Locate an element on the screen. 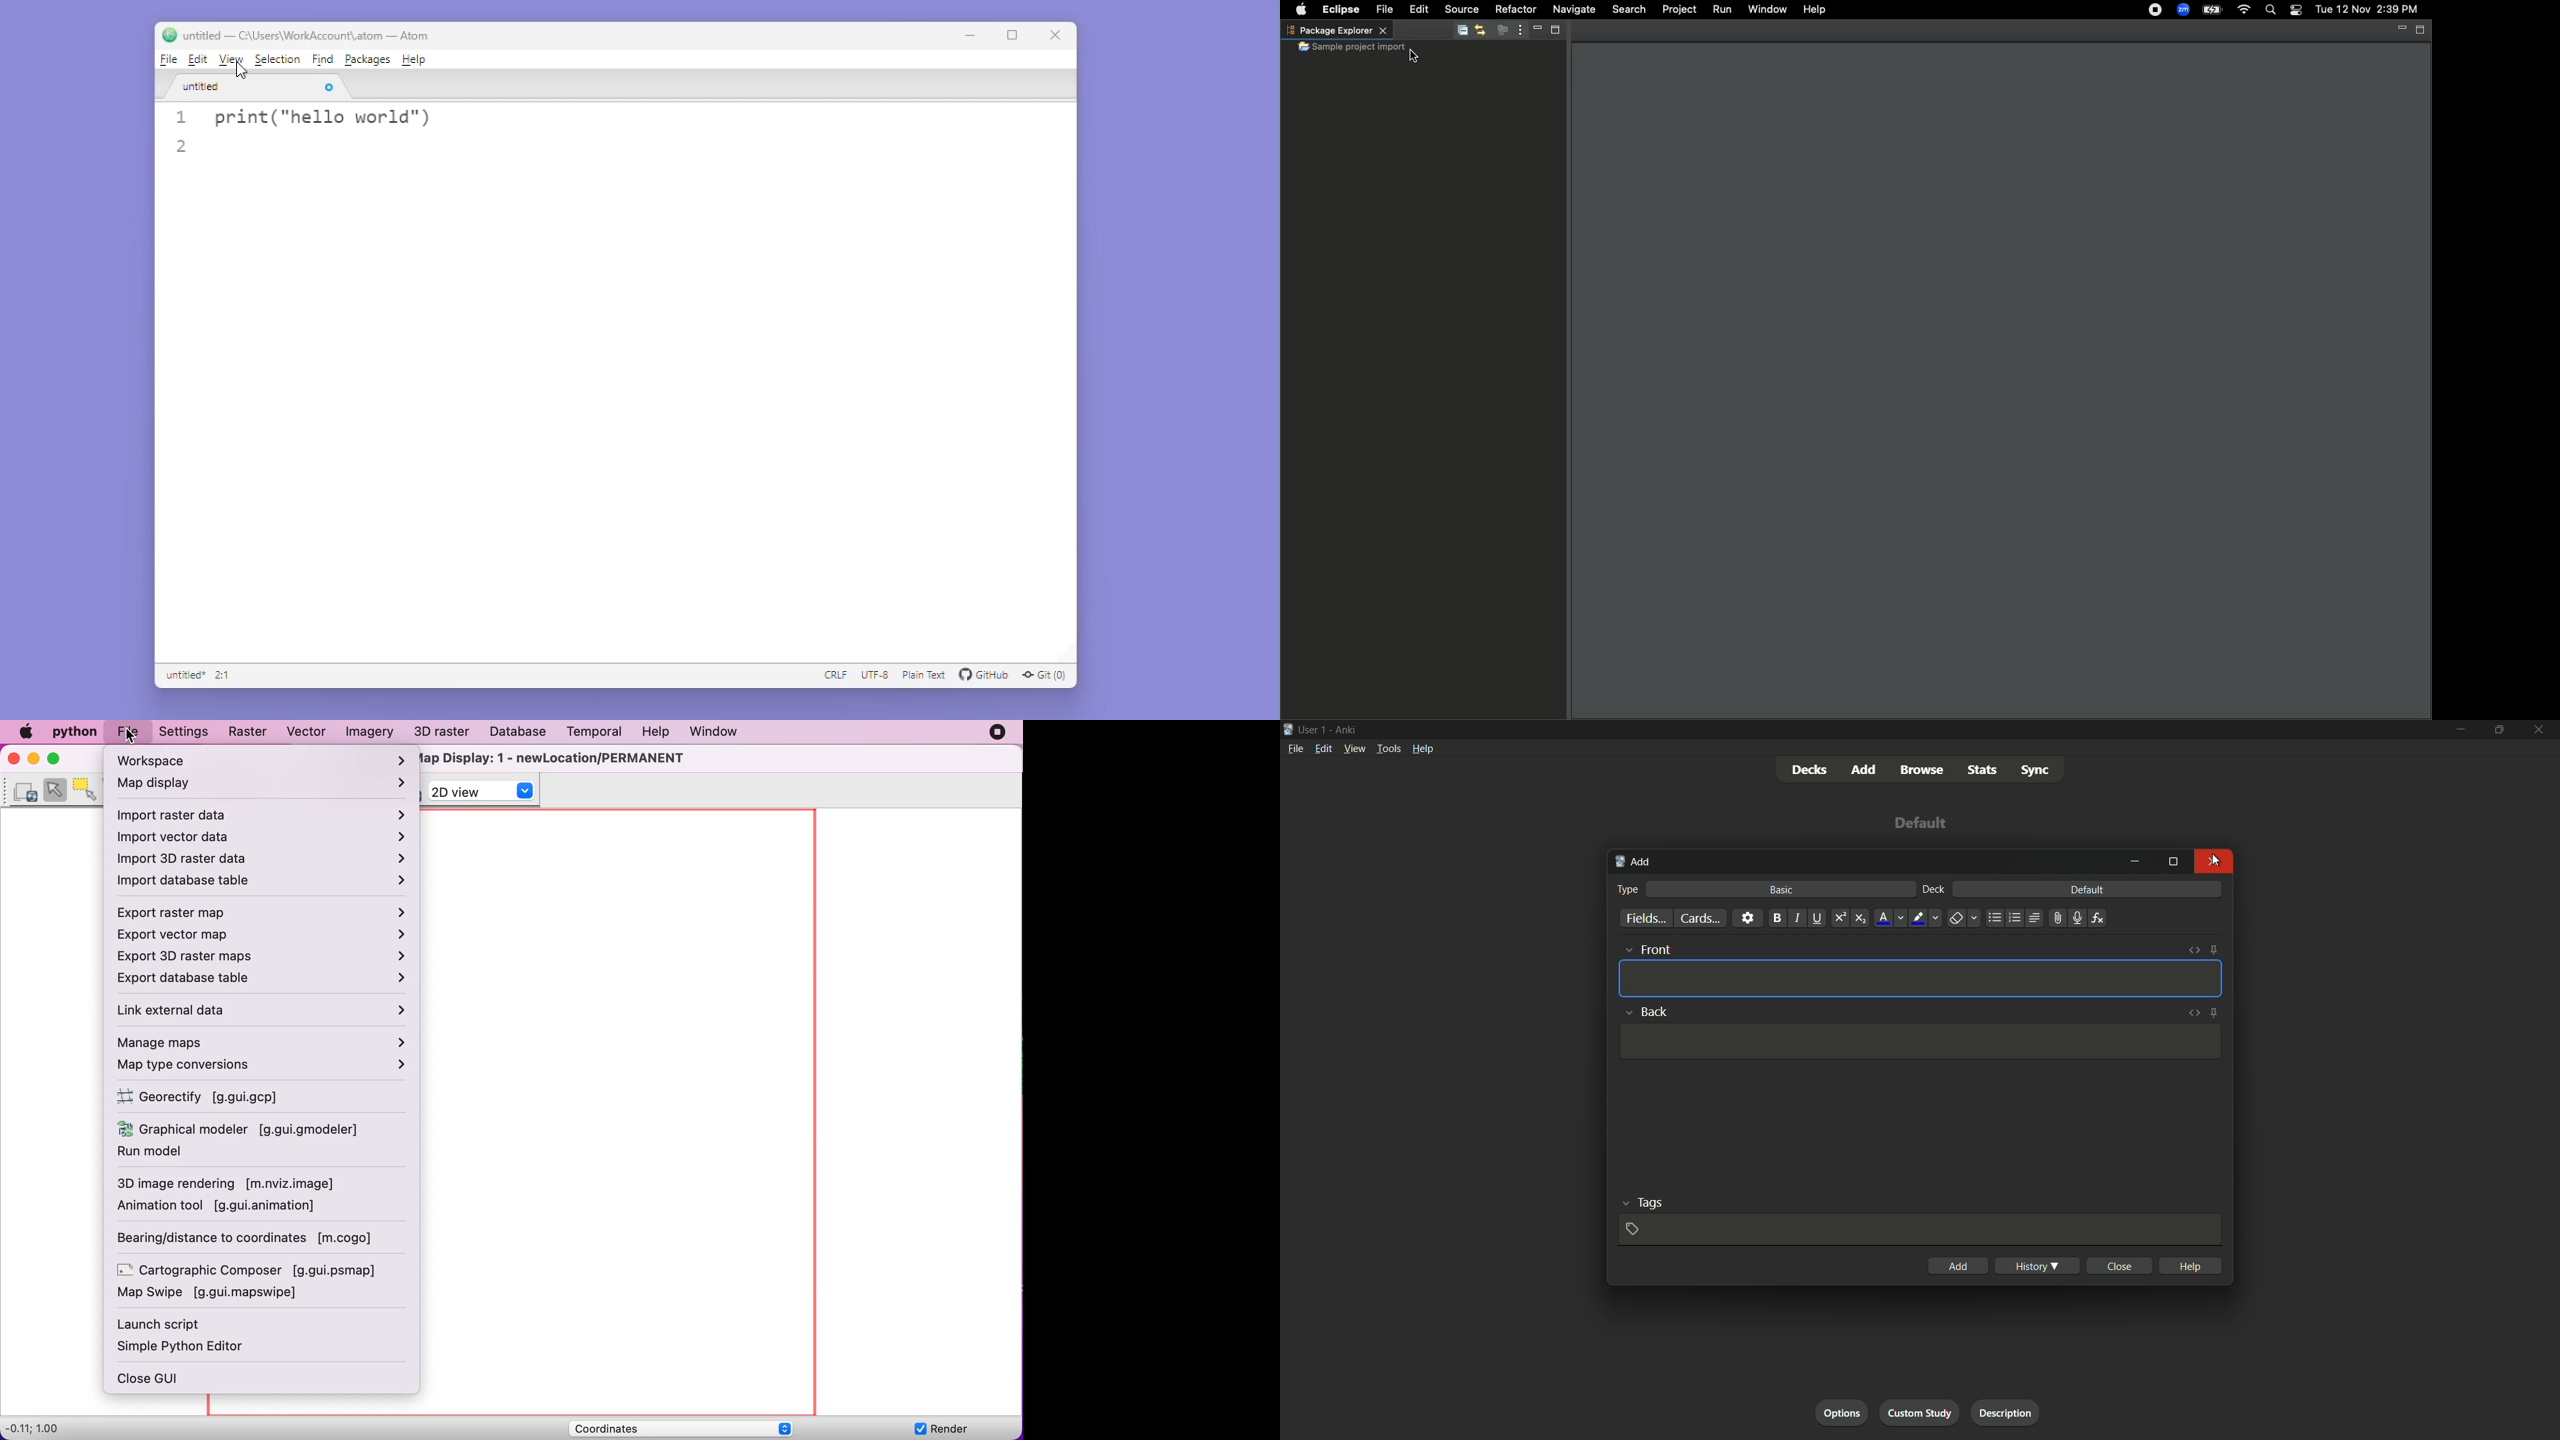  unordered list is located at coordinates (1995, 918).